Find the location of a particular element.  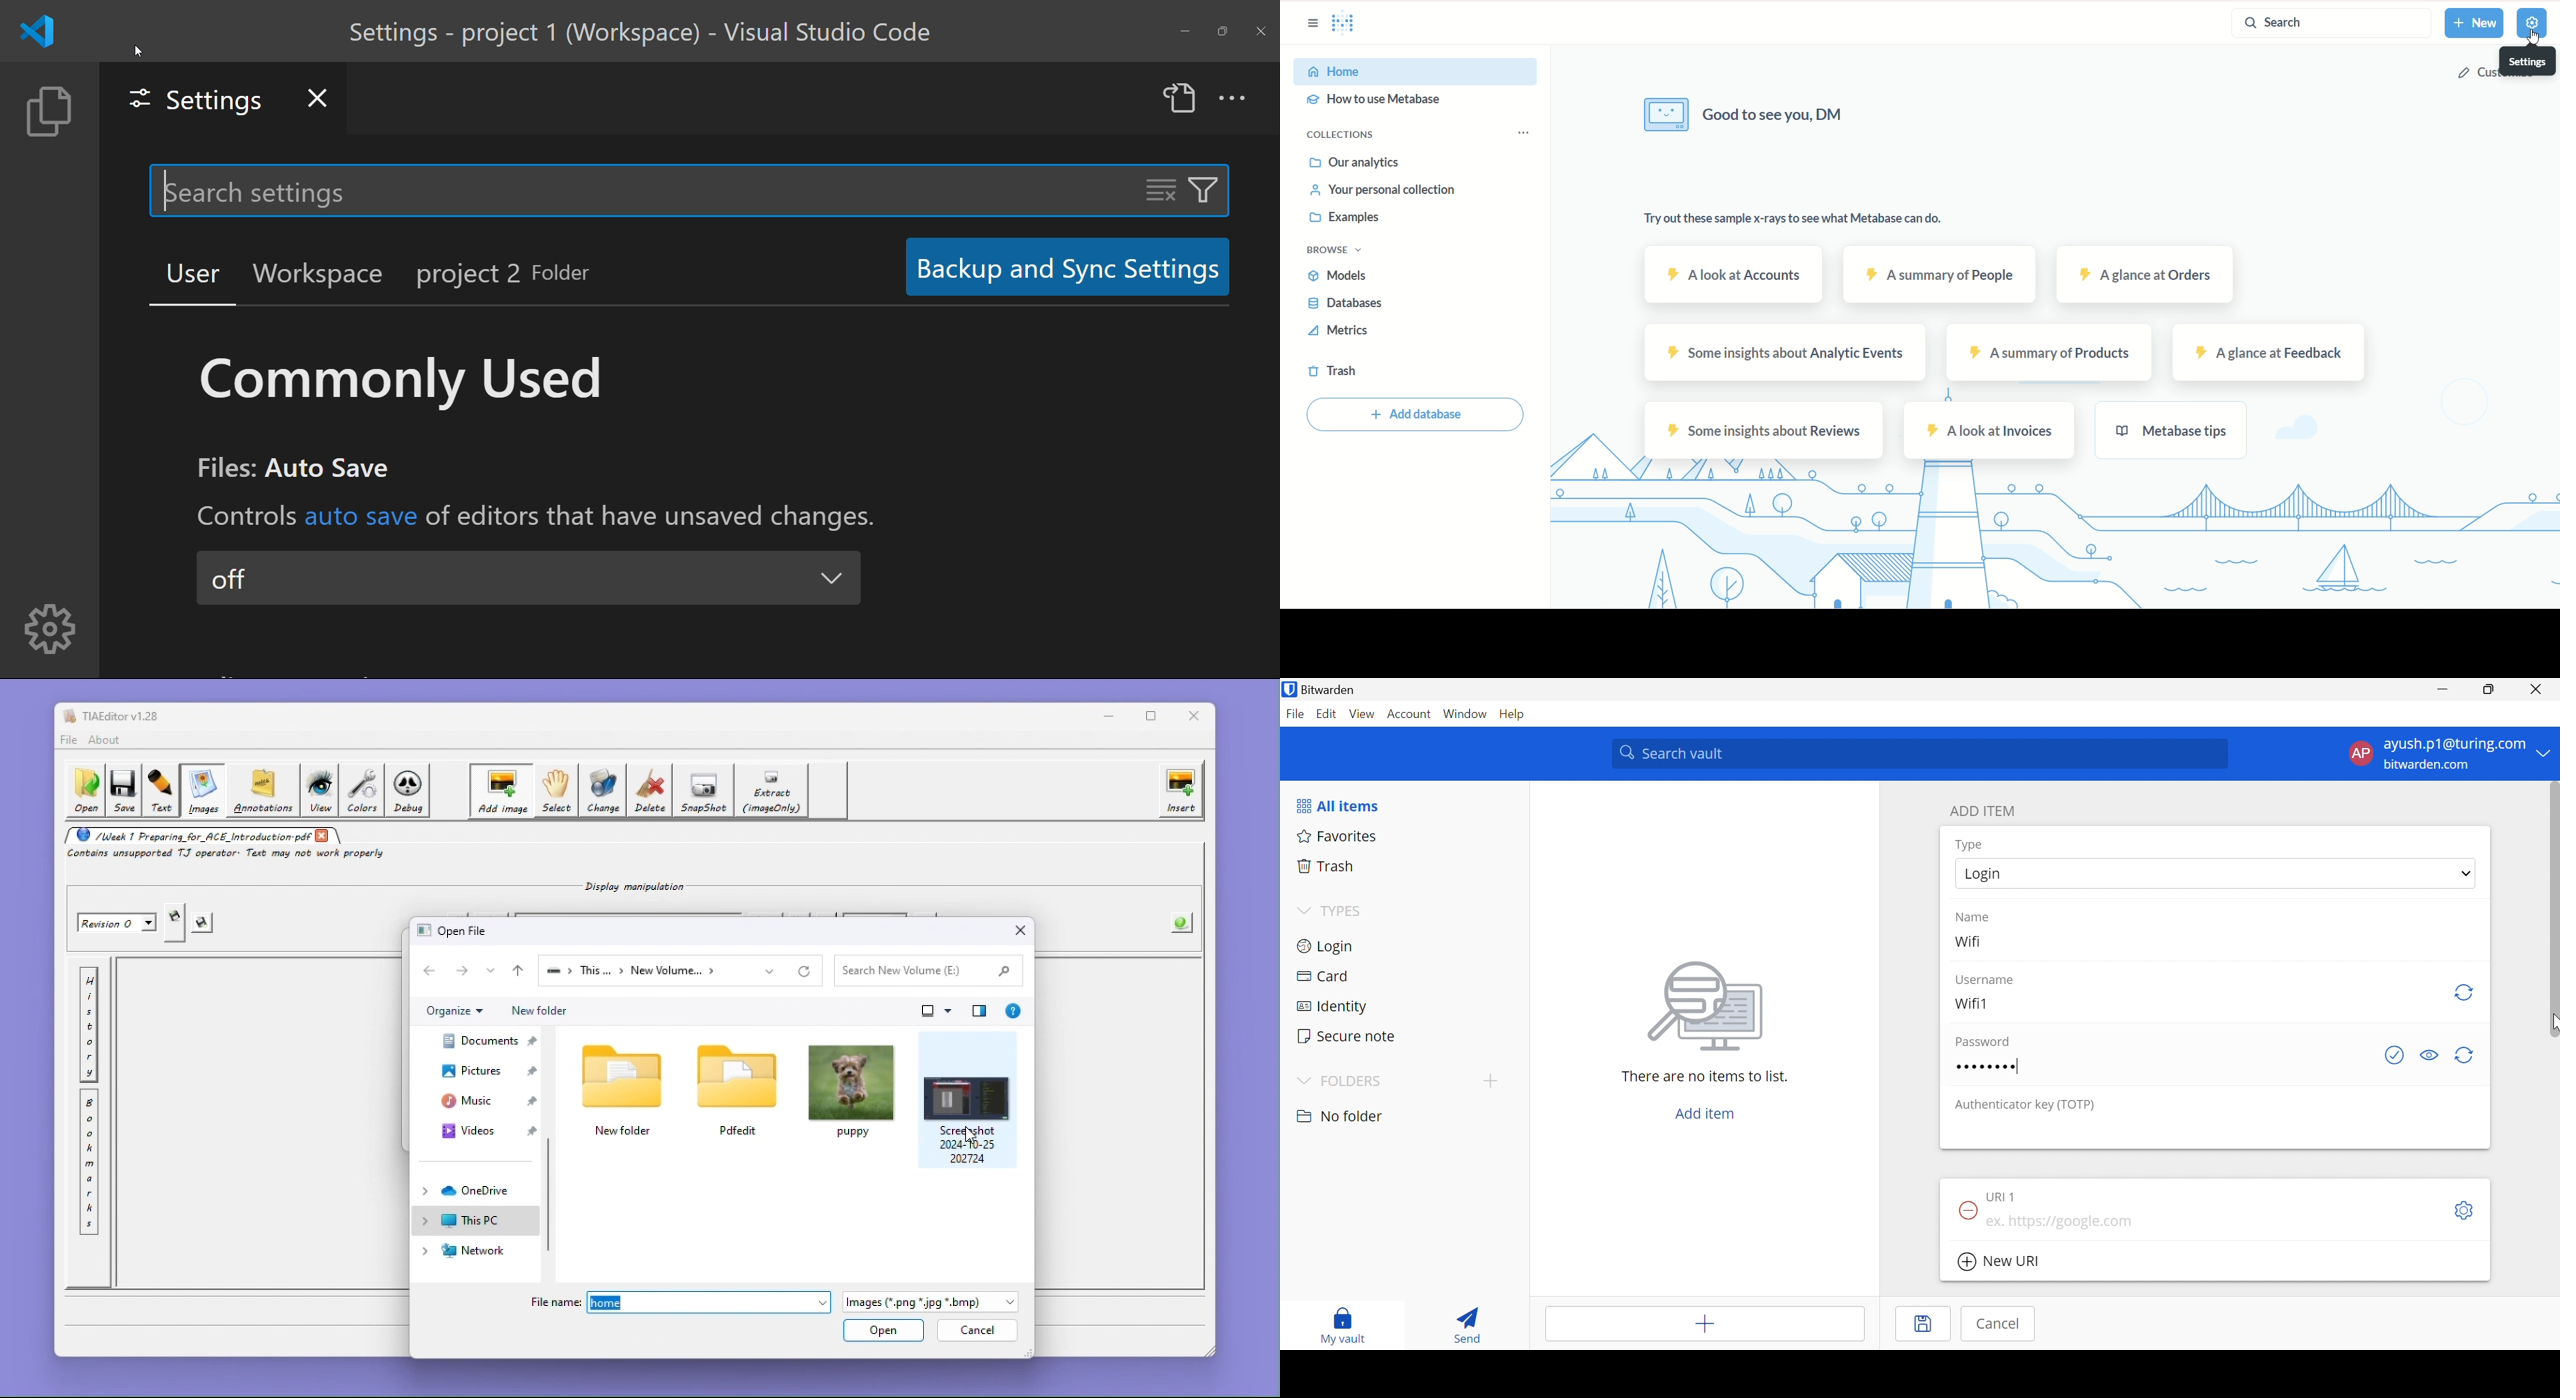

examples is located at coordinates (1353, 221).